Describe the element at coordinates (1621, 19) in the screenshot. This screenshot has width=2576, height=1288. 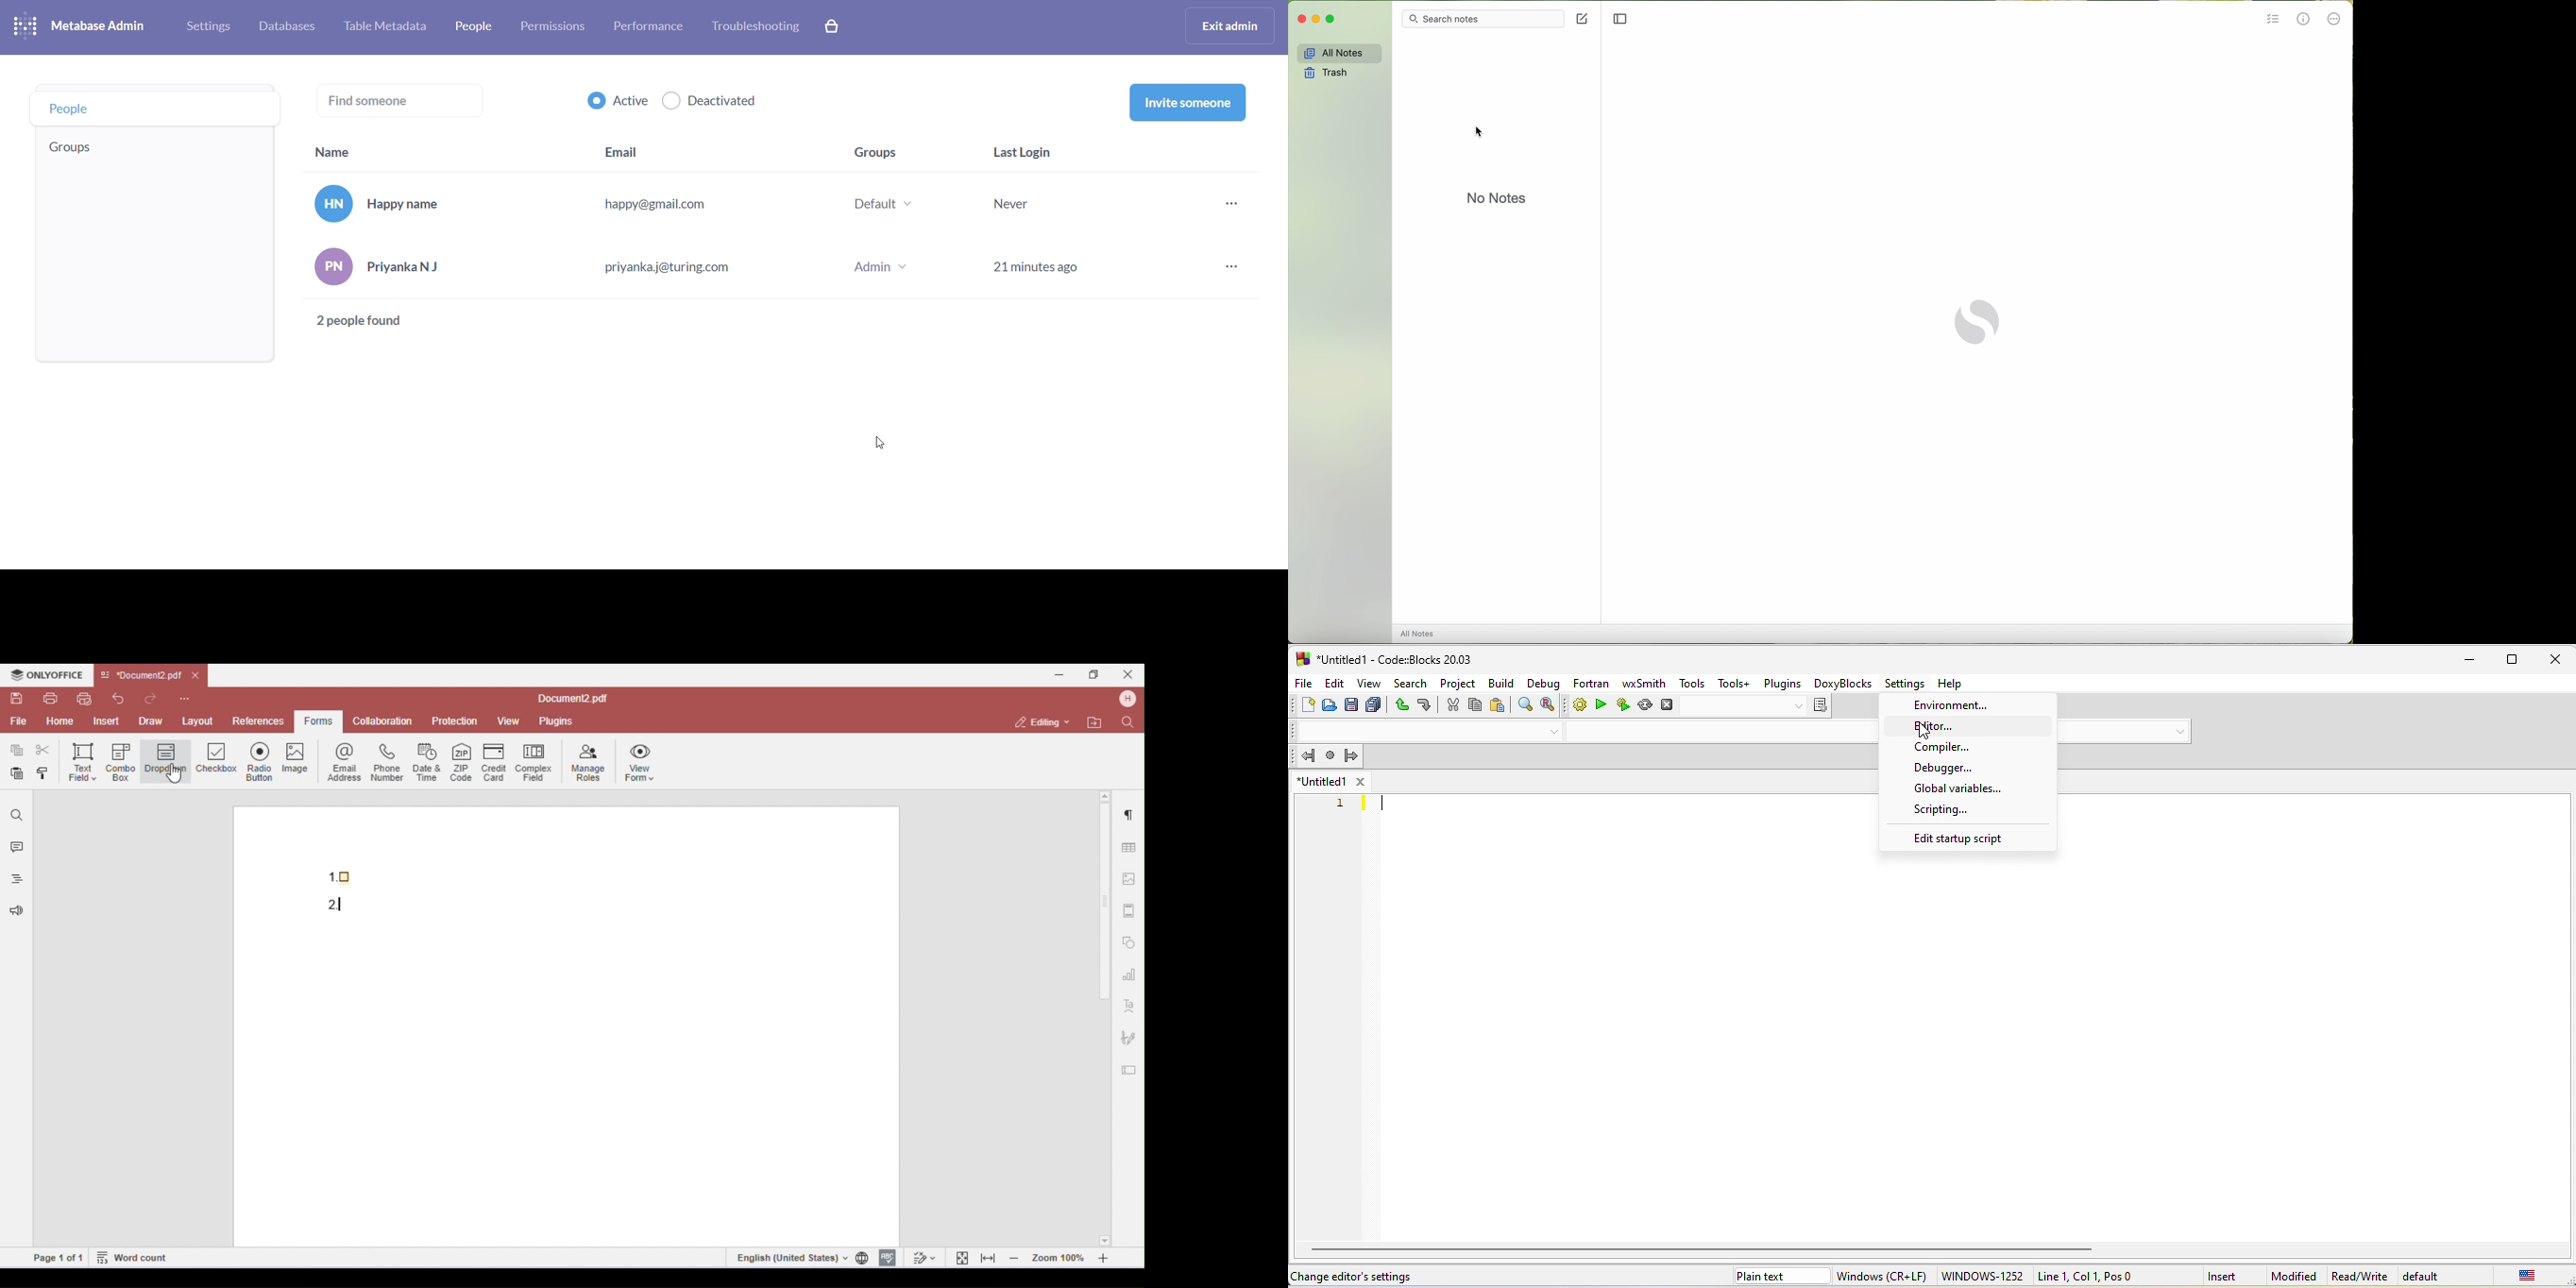
I see `toggle sidebar` at that location.